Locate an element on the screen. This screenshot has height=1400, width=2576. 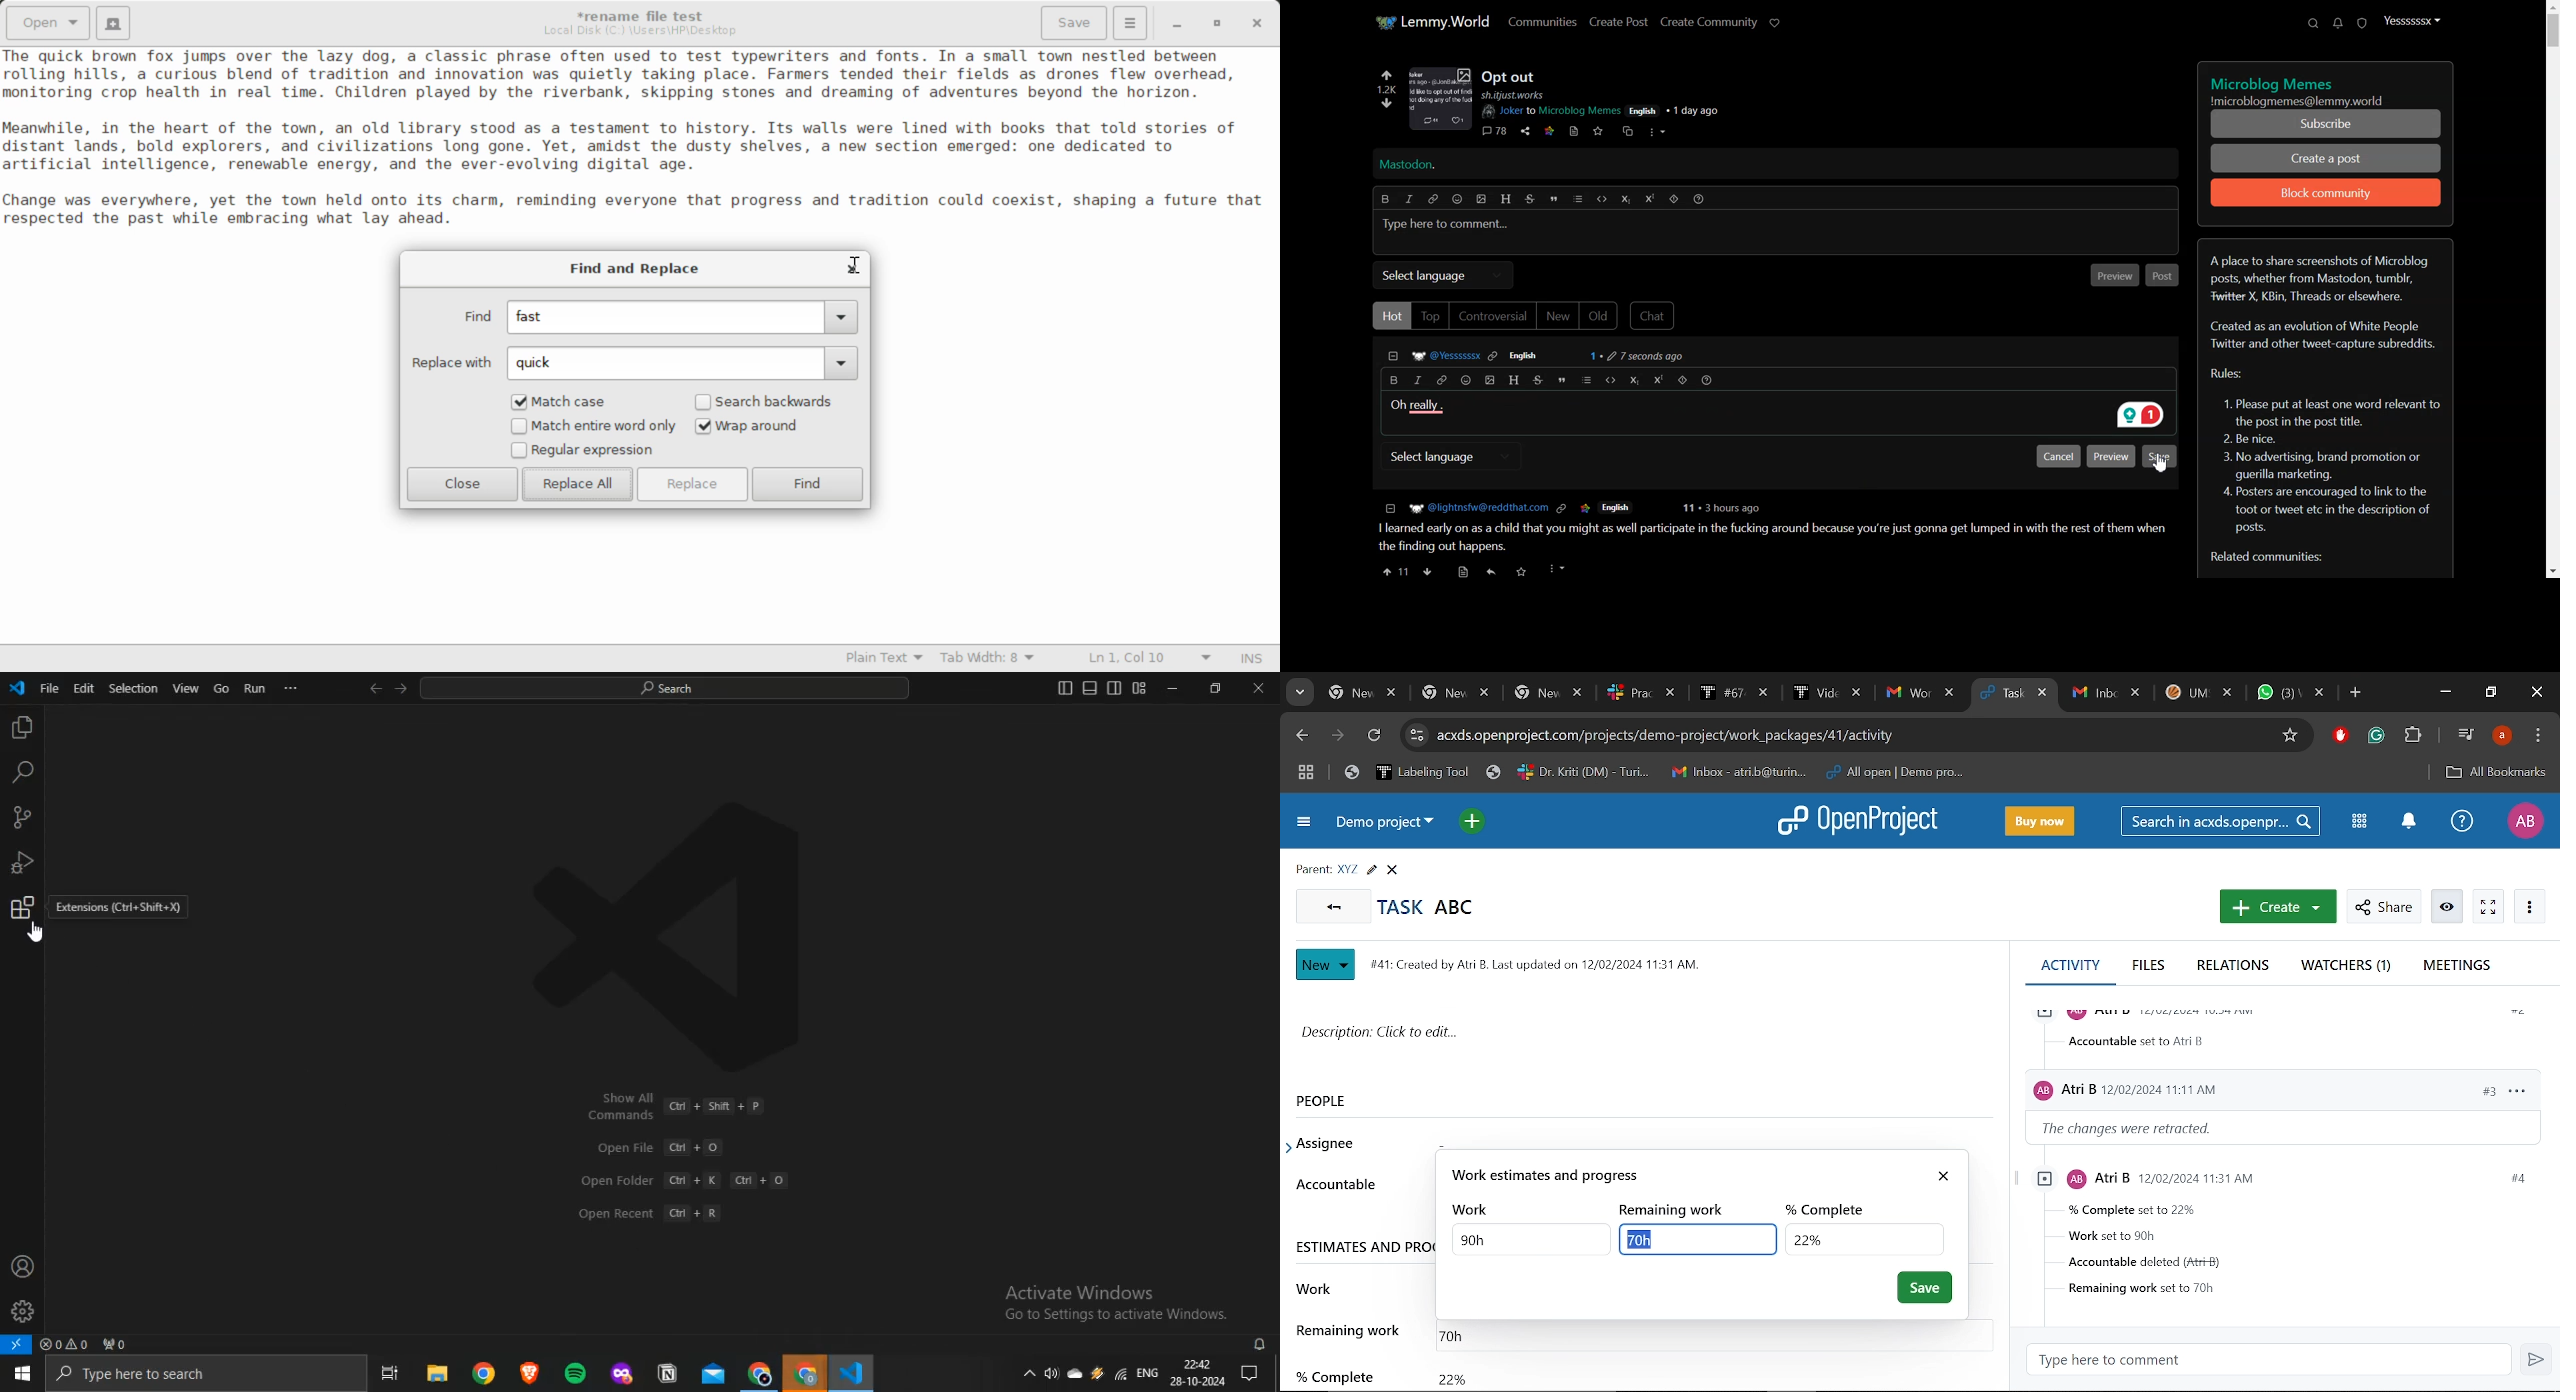
Cursor on Close Window Button is located at coordinates (855, 265).